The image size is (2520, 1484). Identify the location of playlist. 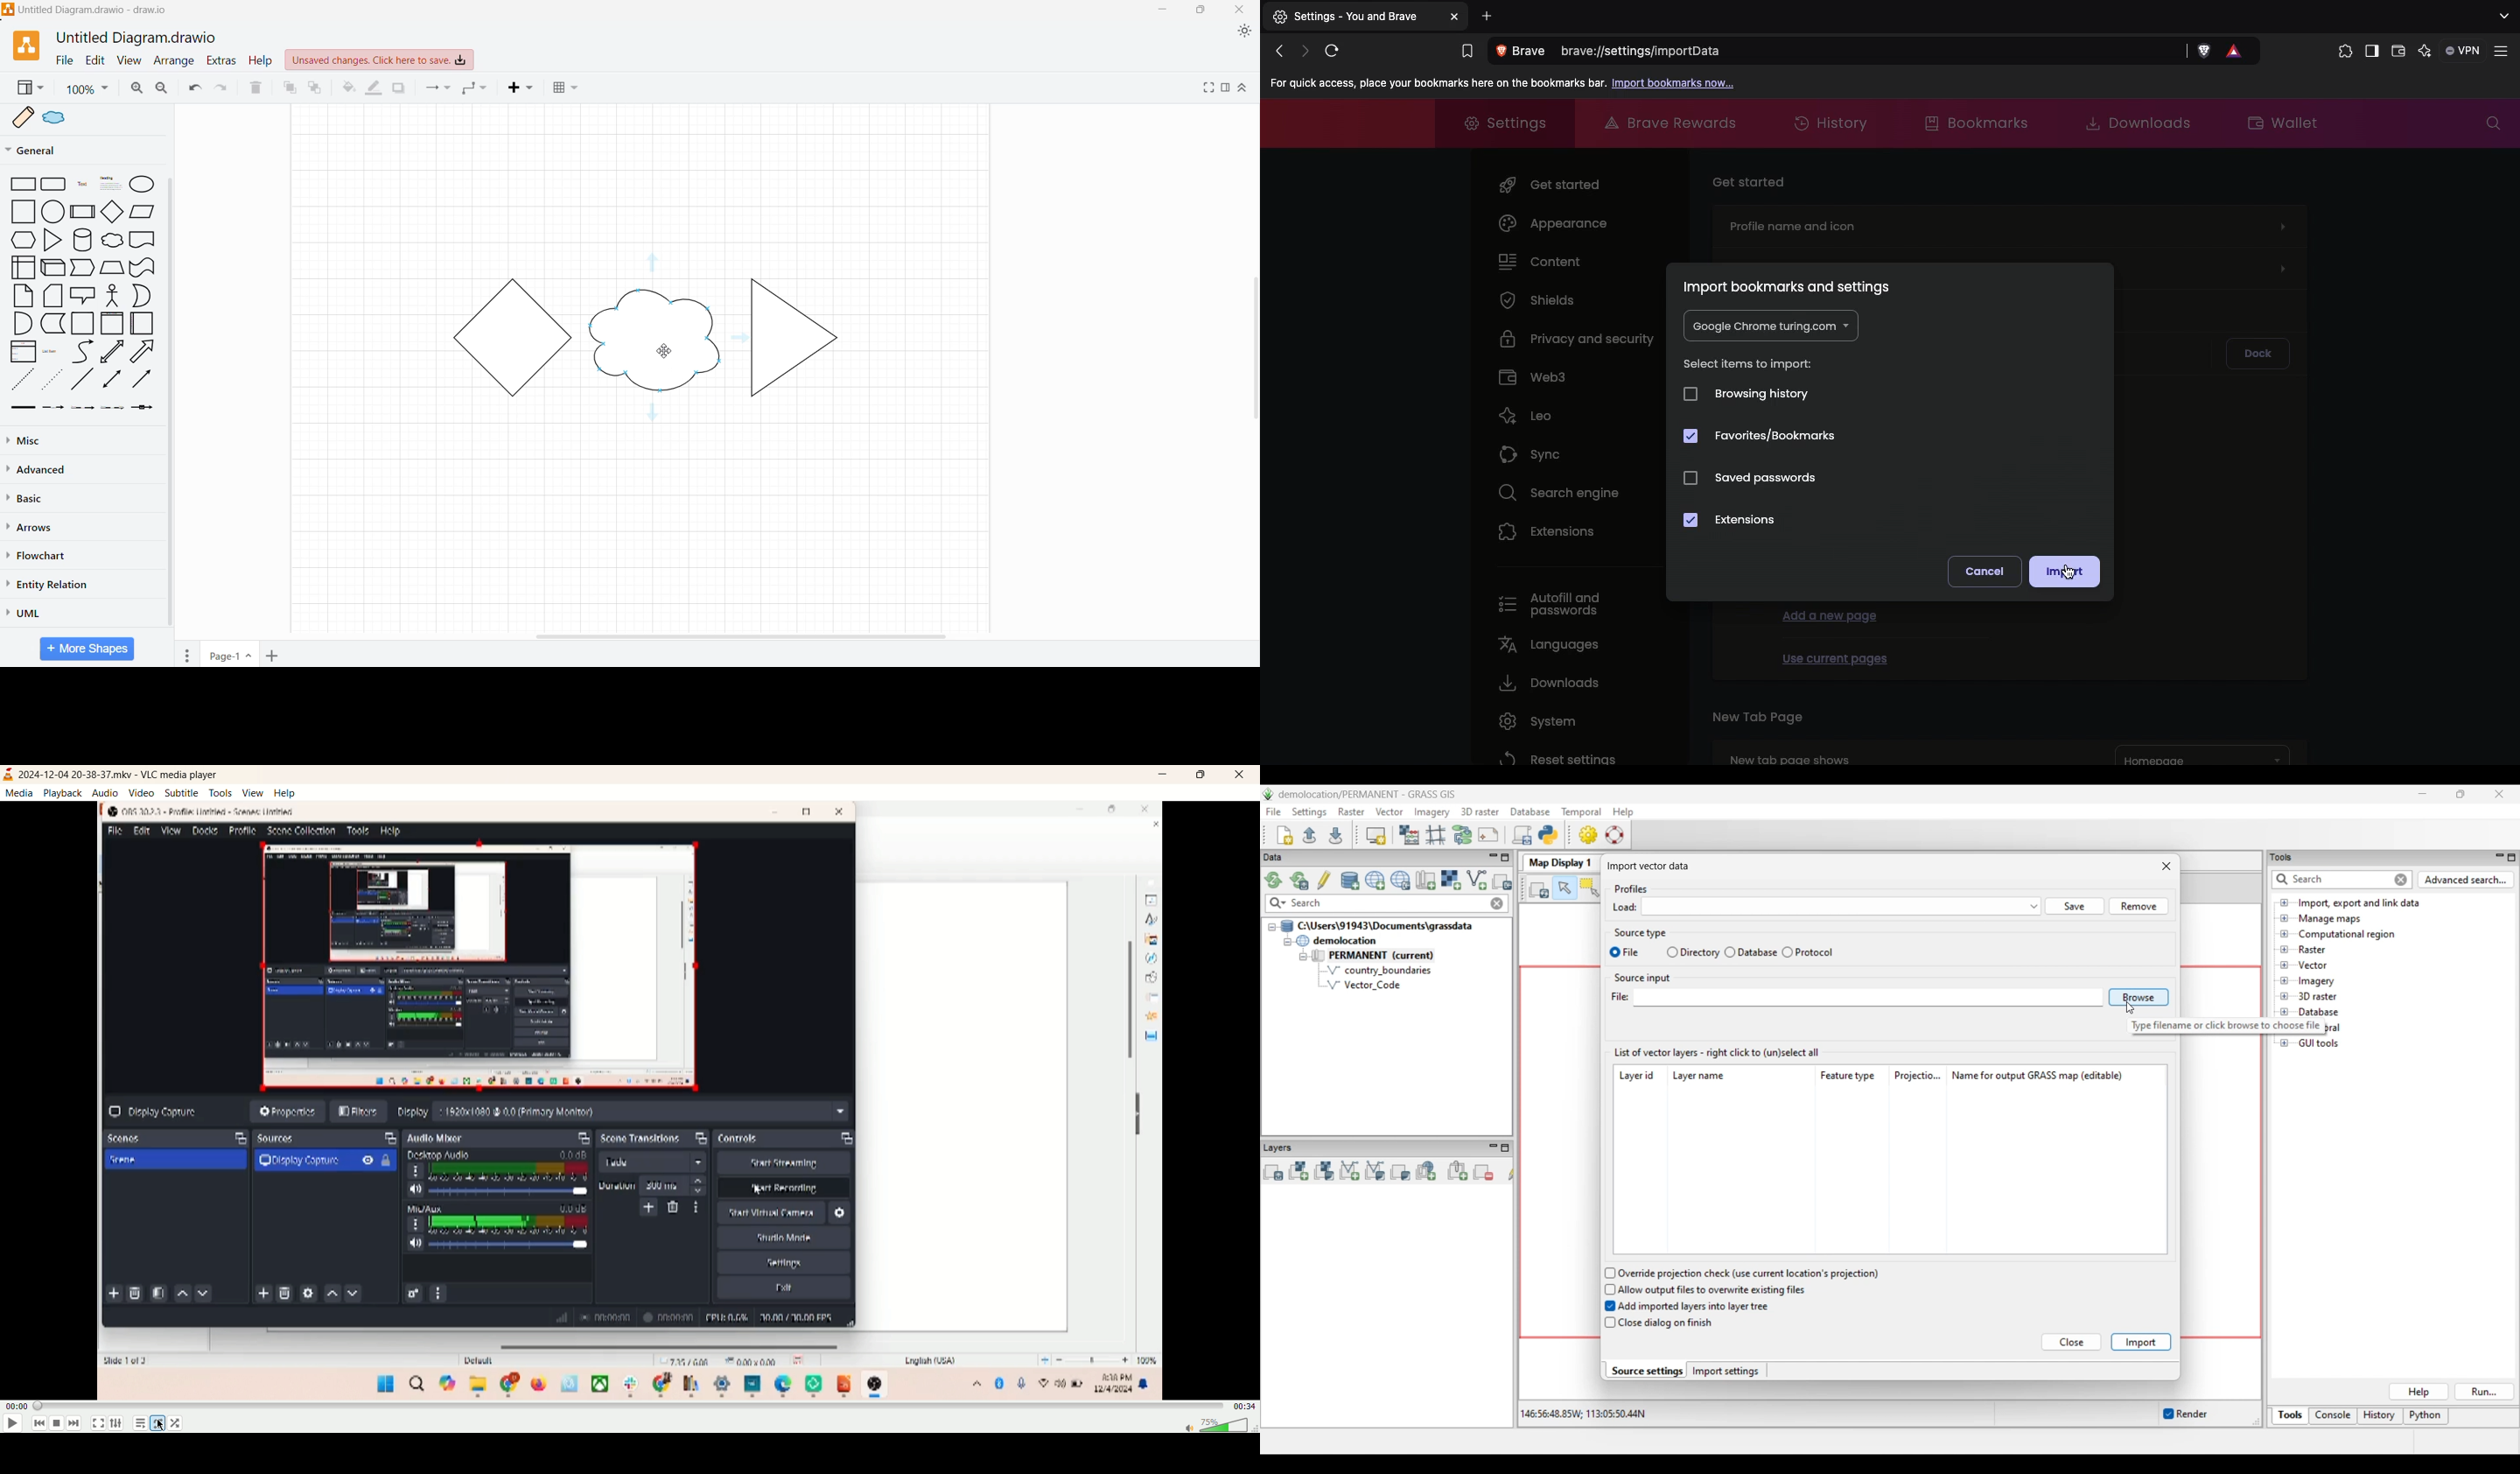
(140, 1424).